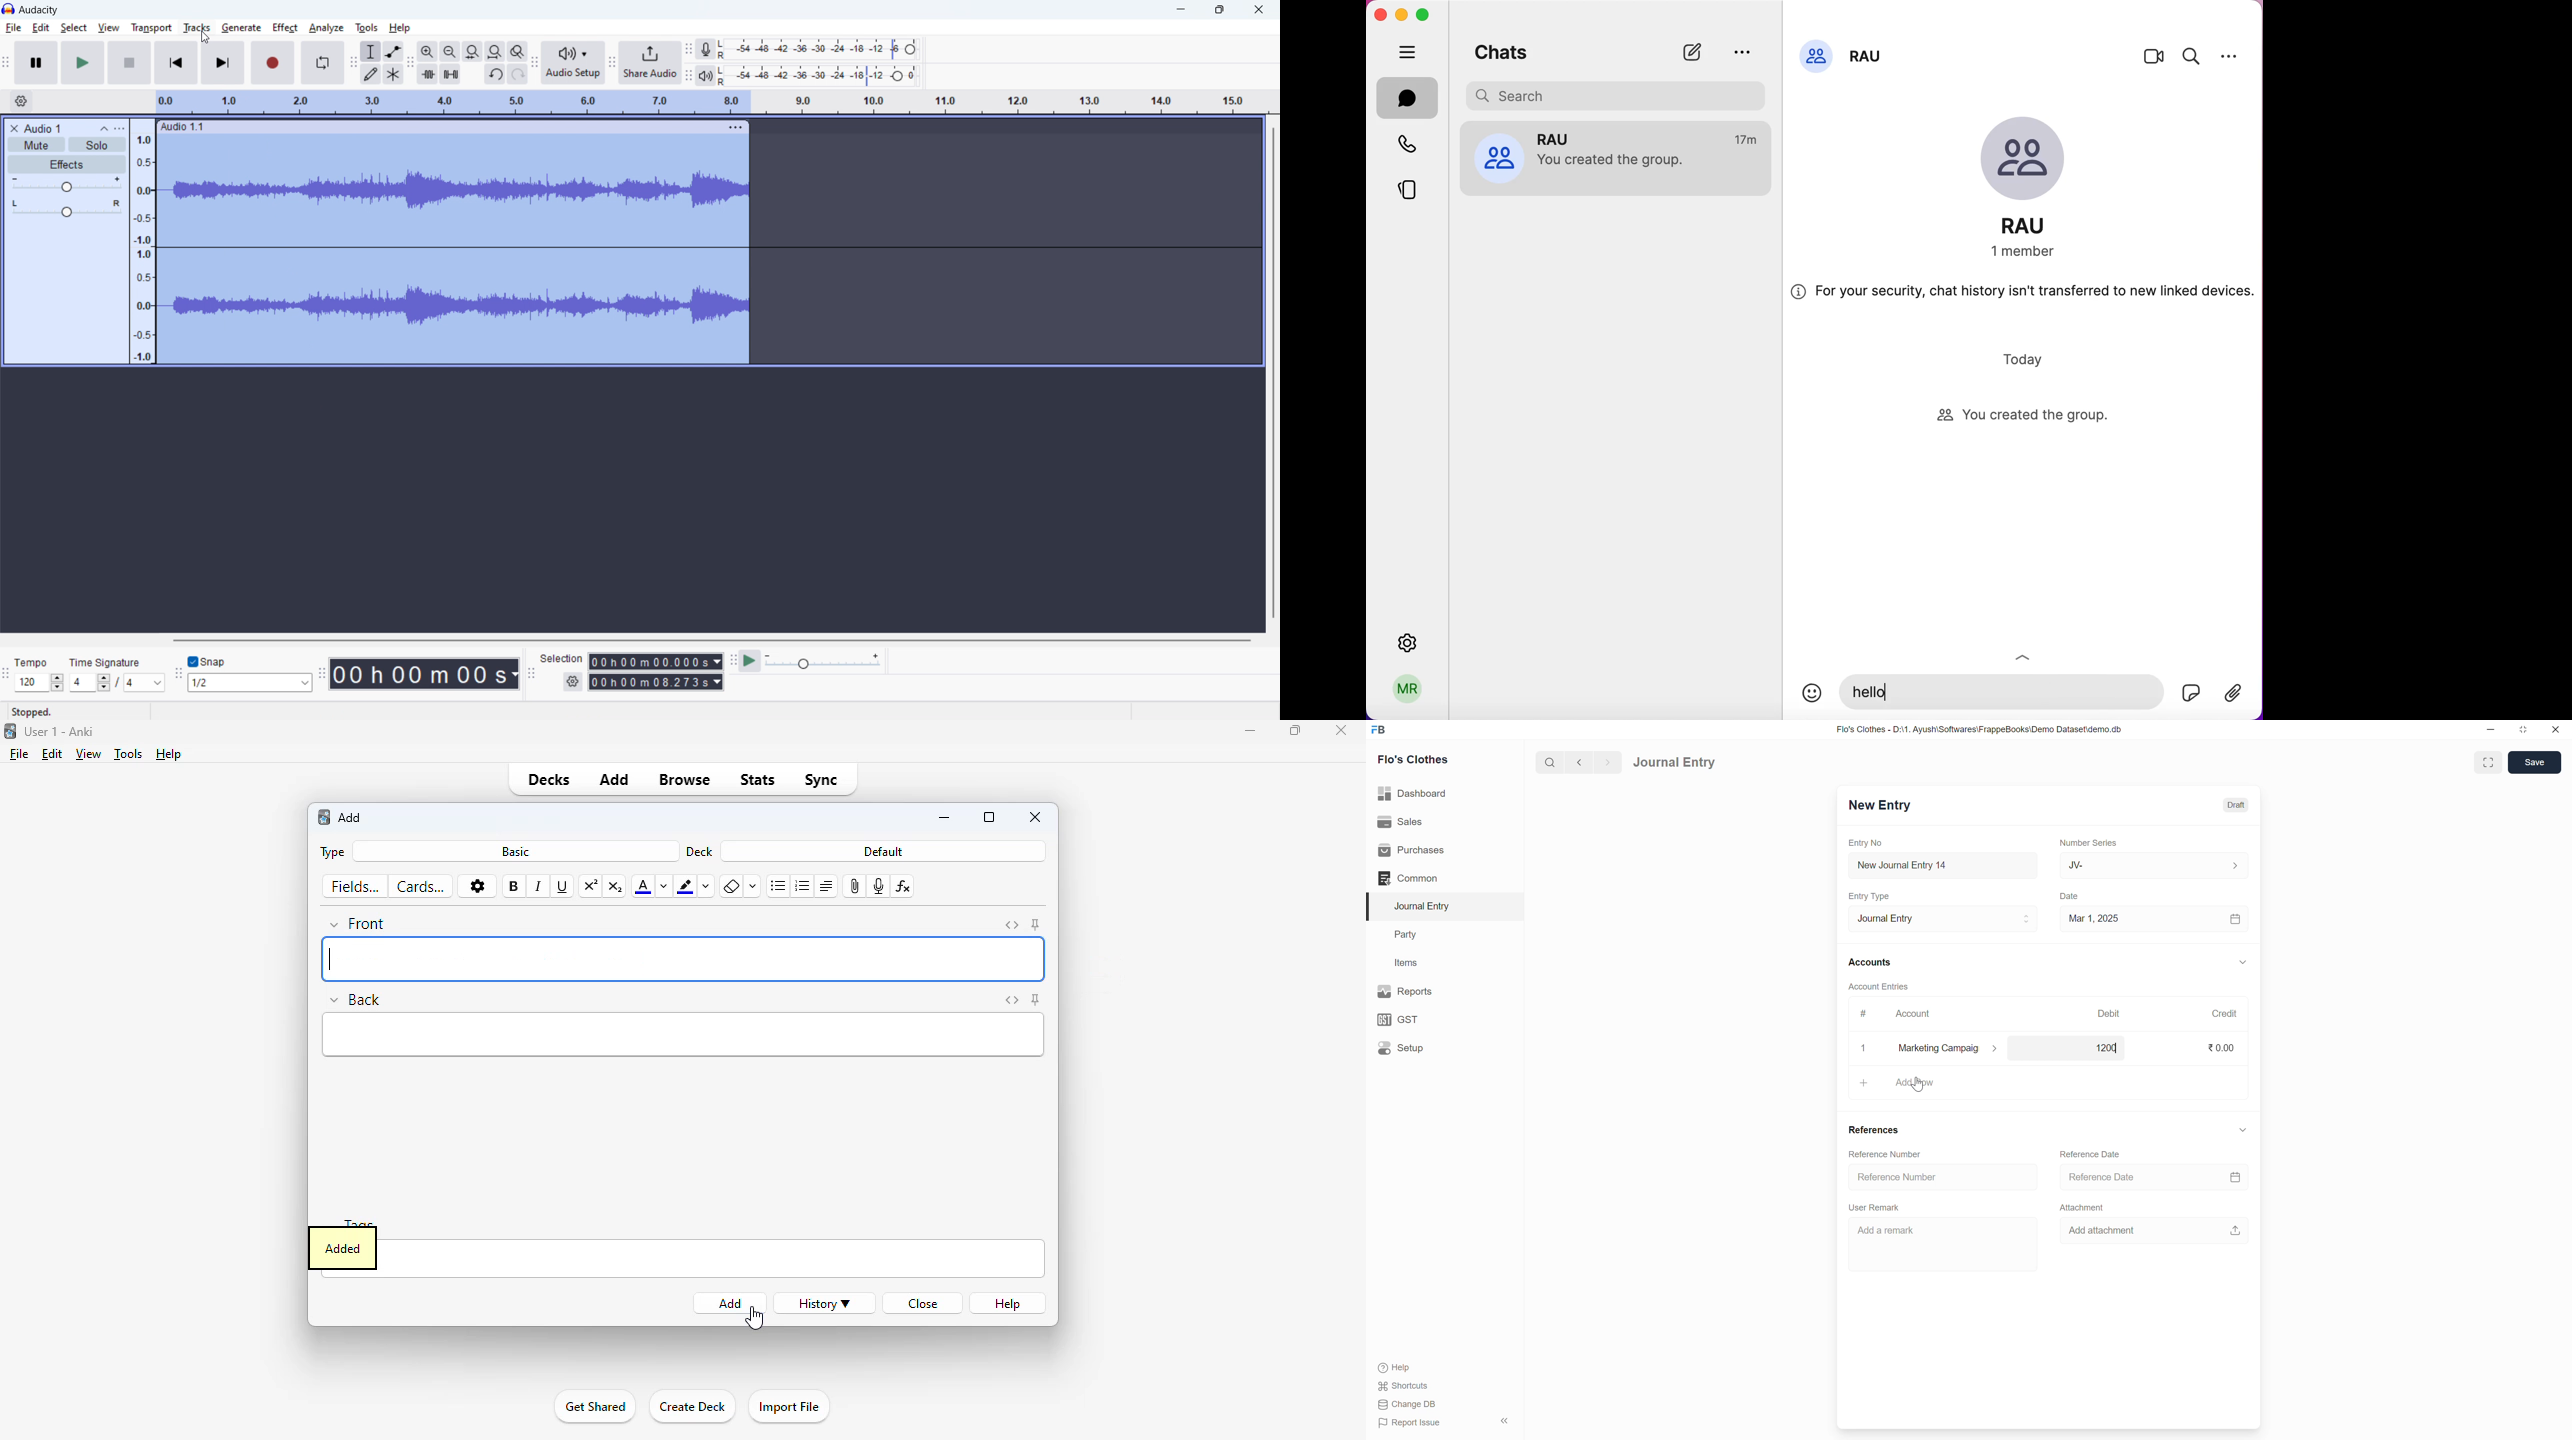  Describe the element at coordinates (684, 1036) in the screenshot. I see `insert back ` at that location.